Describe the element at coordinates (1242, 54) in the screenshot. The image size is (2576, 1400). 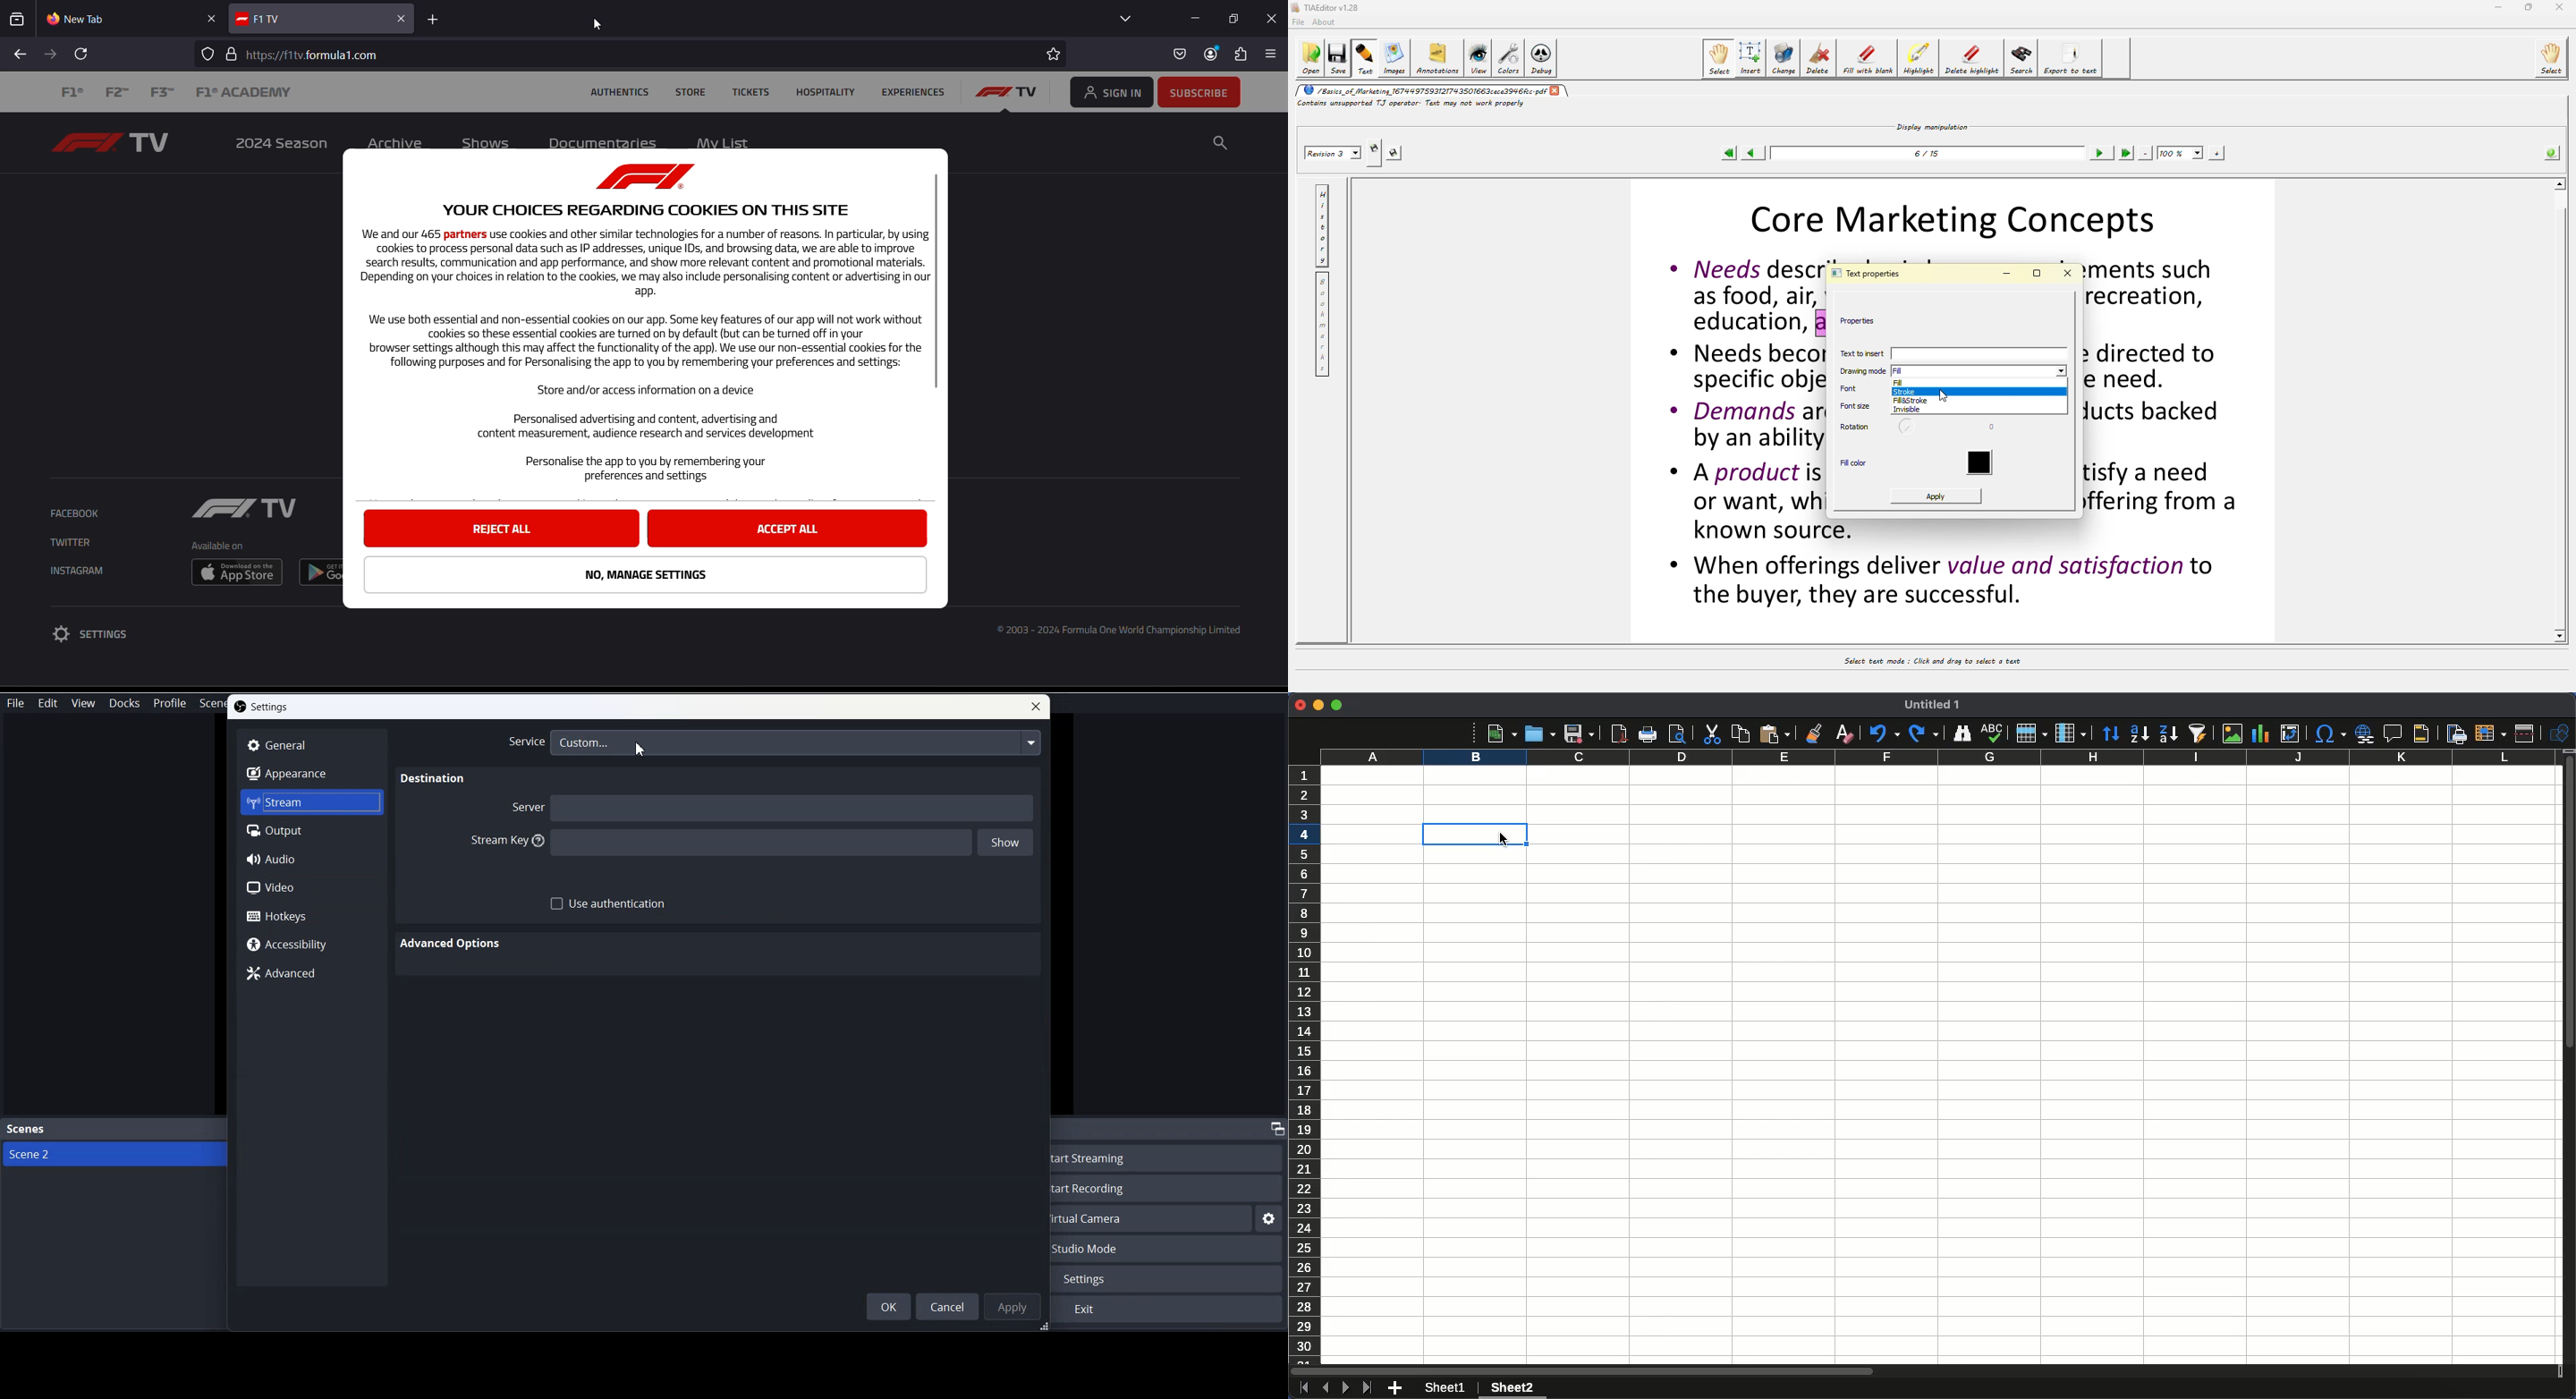
I see `extensions` at that location.